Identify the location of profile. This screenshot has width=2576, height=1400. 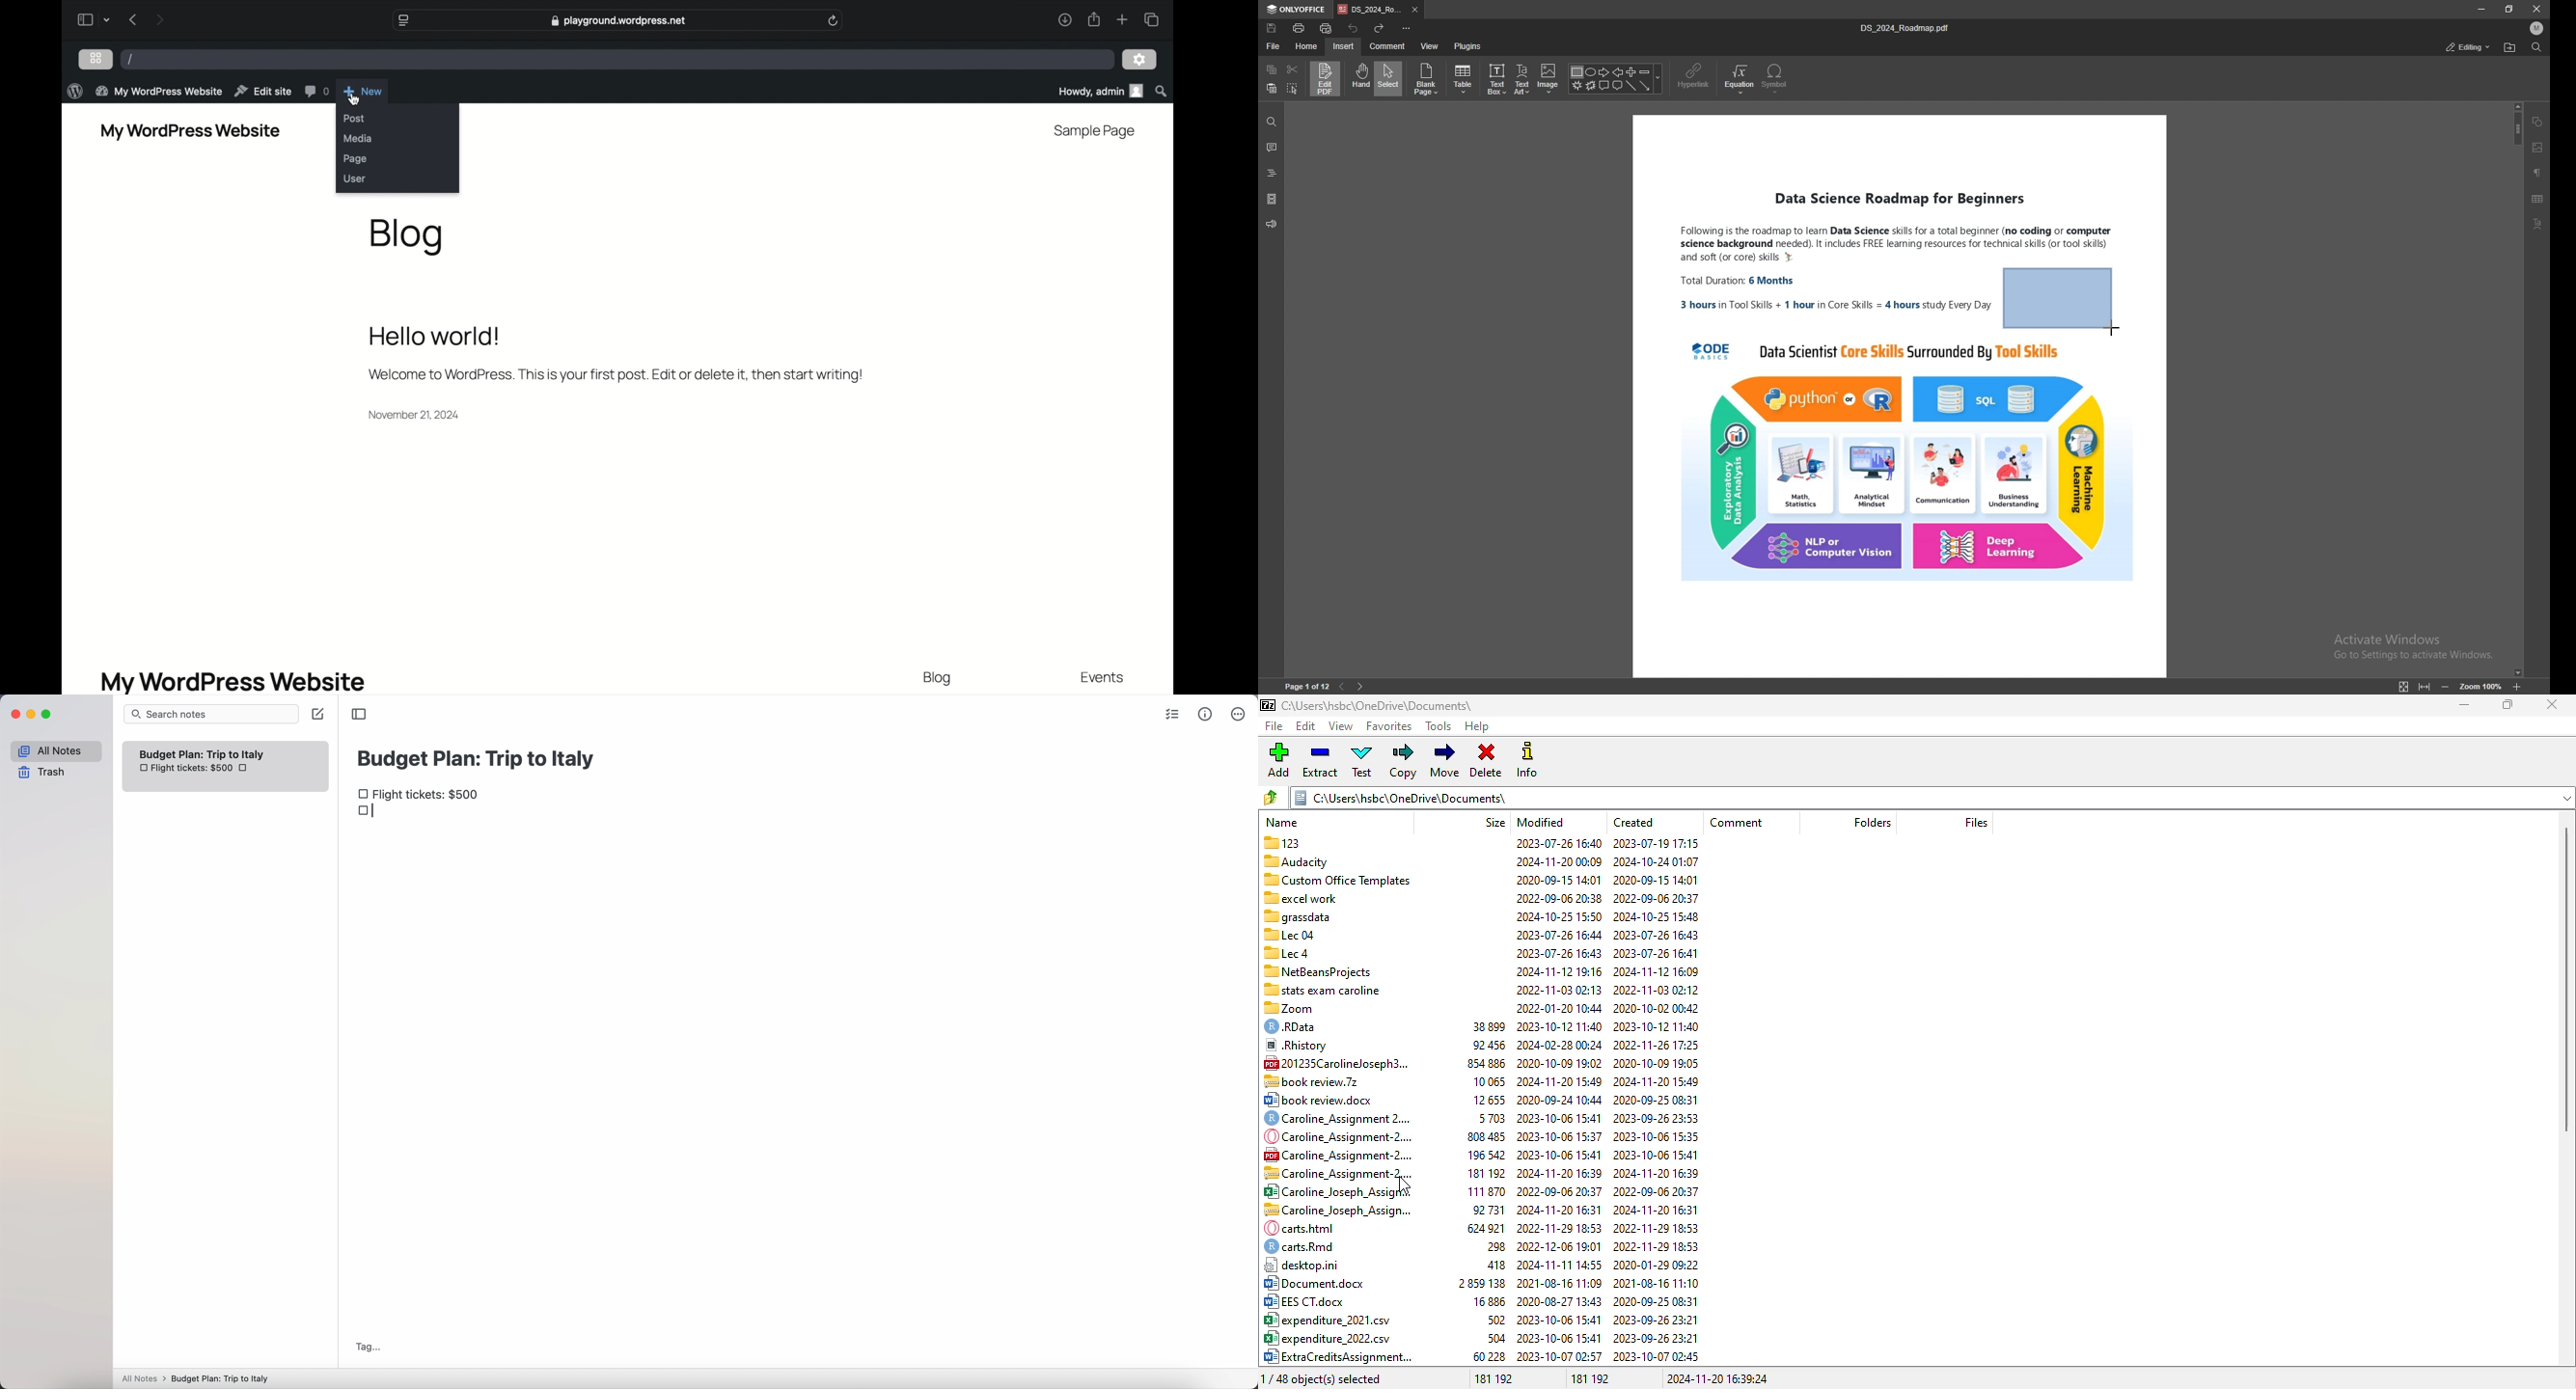
(2538, 28).